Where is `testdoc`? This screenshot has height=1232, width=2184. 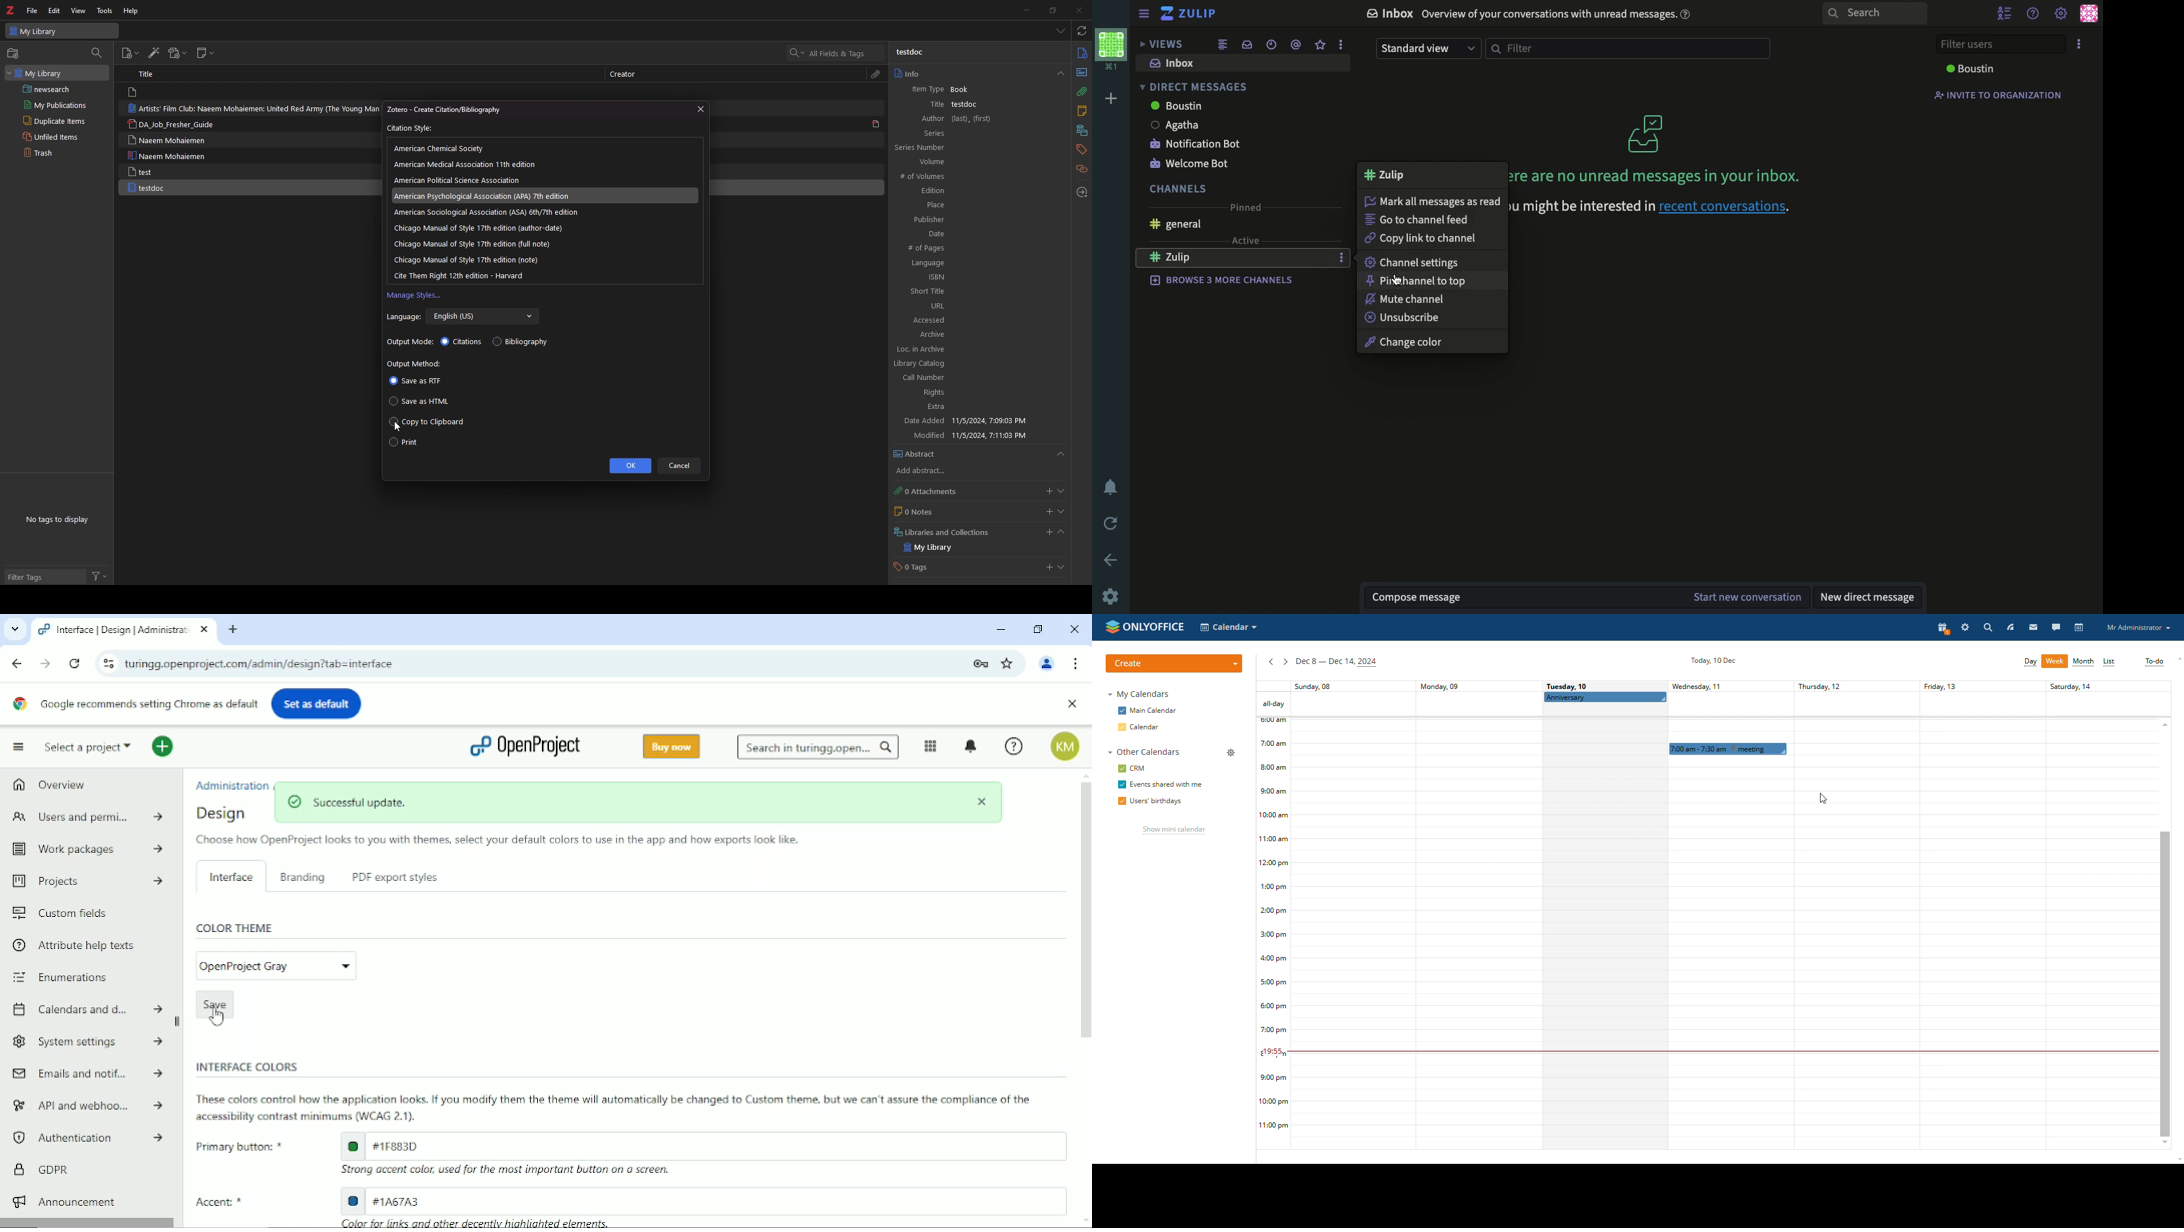
testdoc is located at coordinates (148, 188).